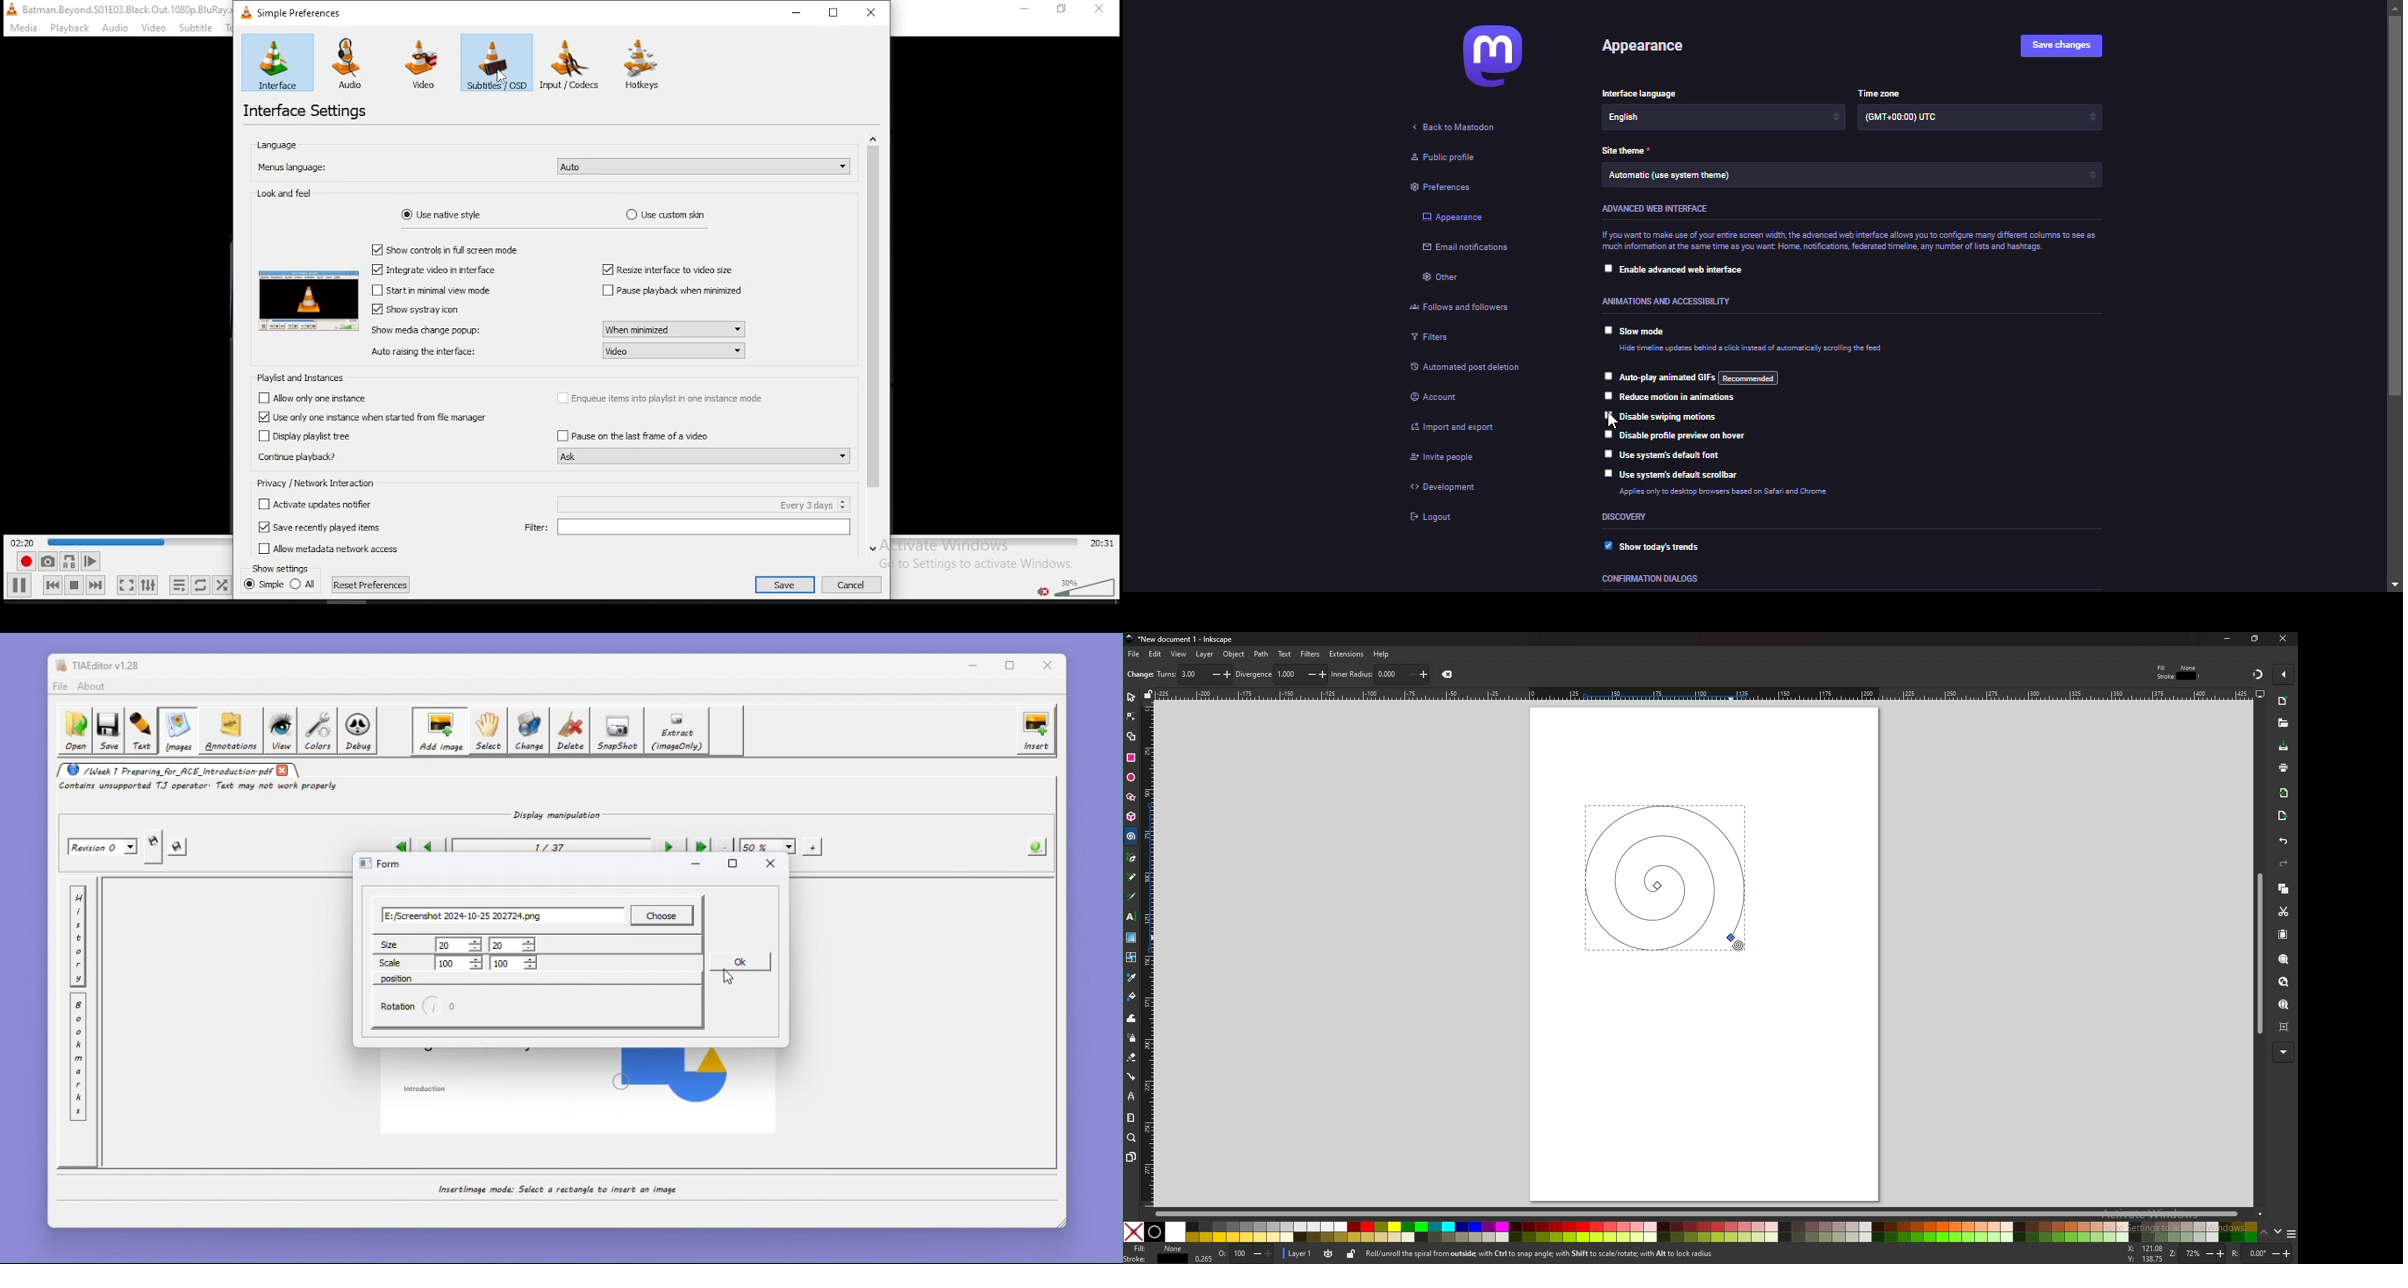  I want to click on menus language:, so click(293, 168).